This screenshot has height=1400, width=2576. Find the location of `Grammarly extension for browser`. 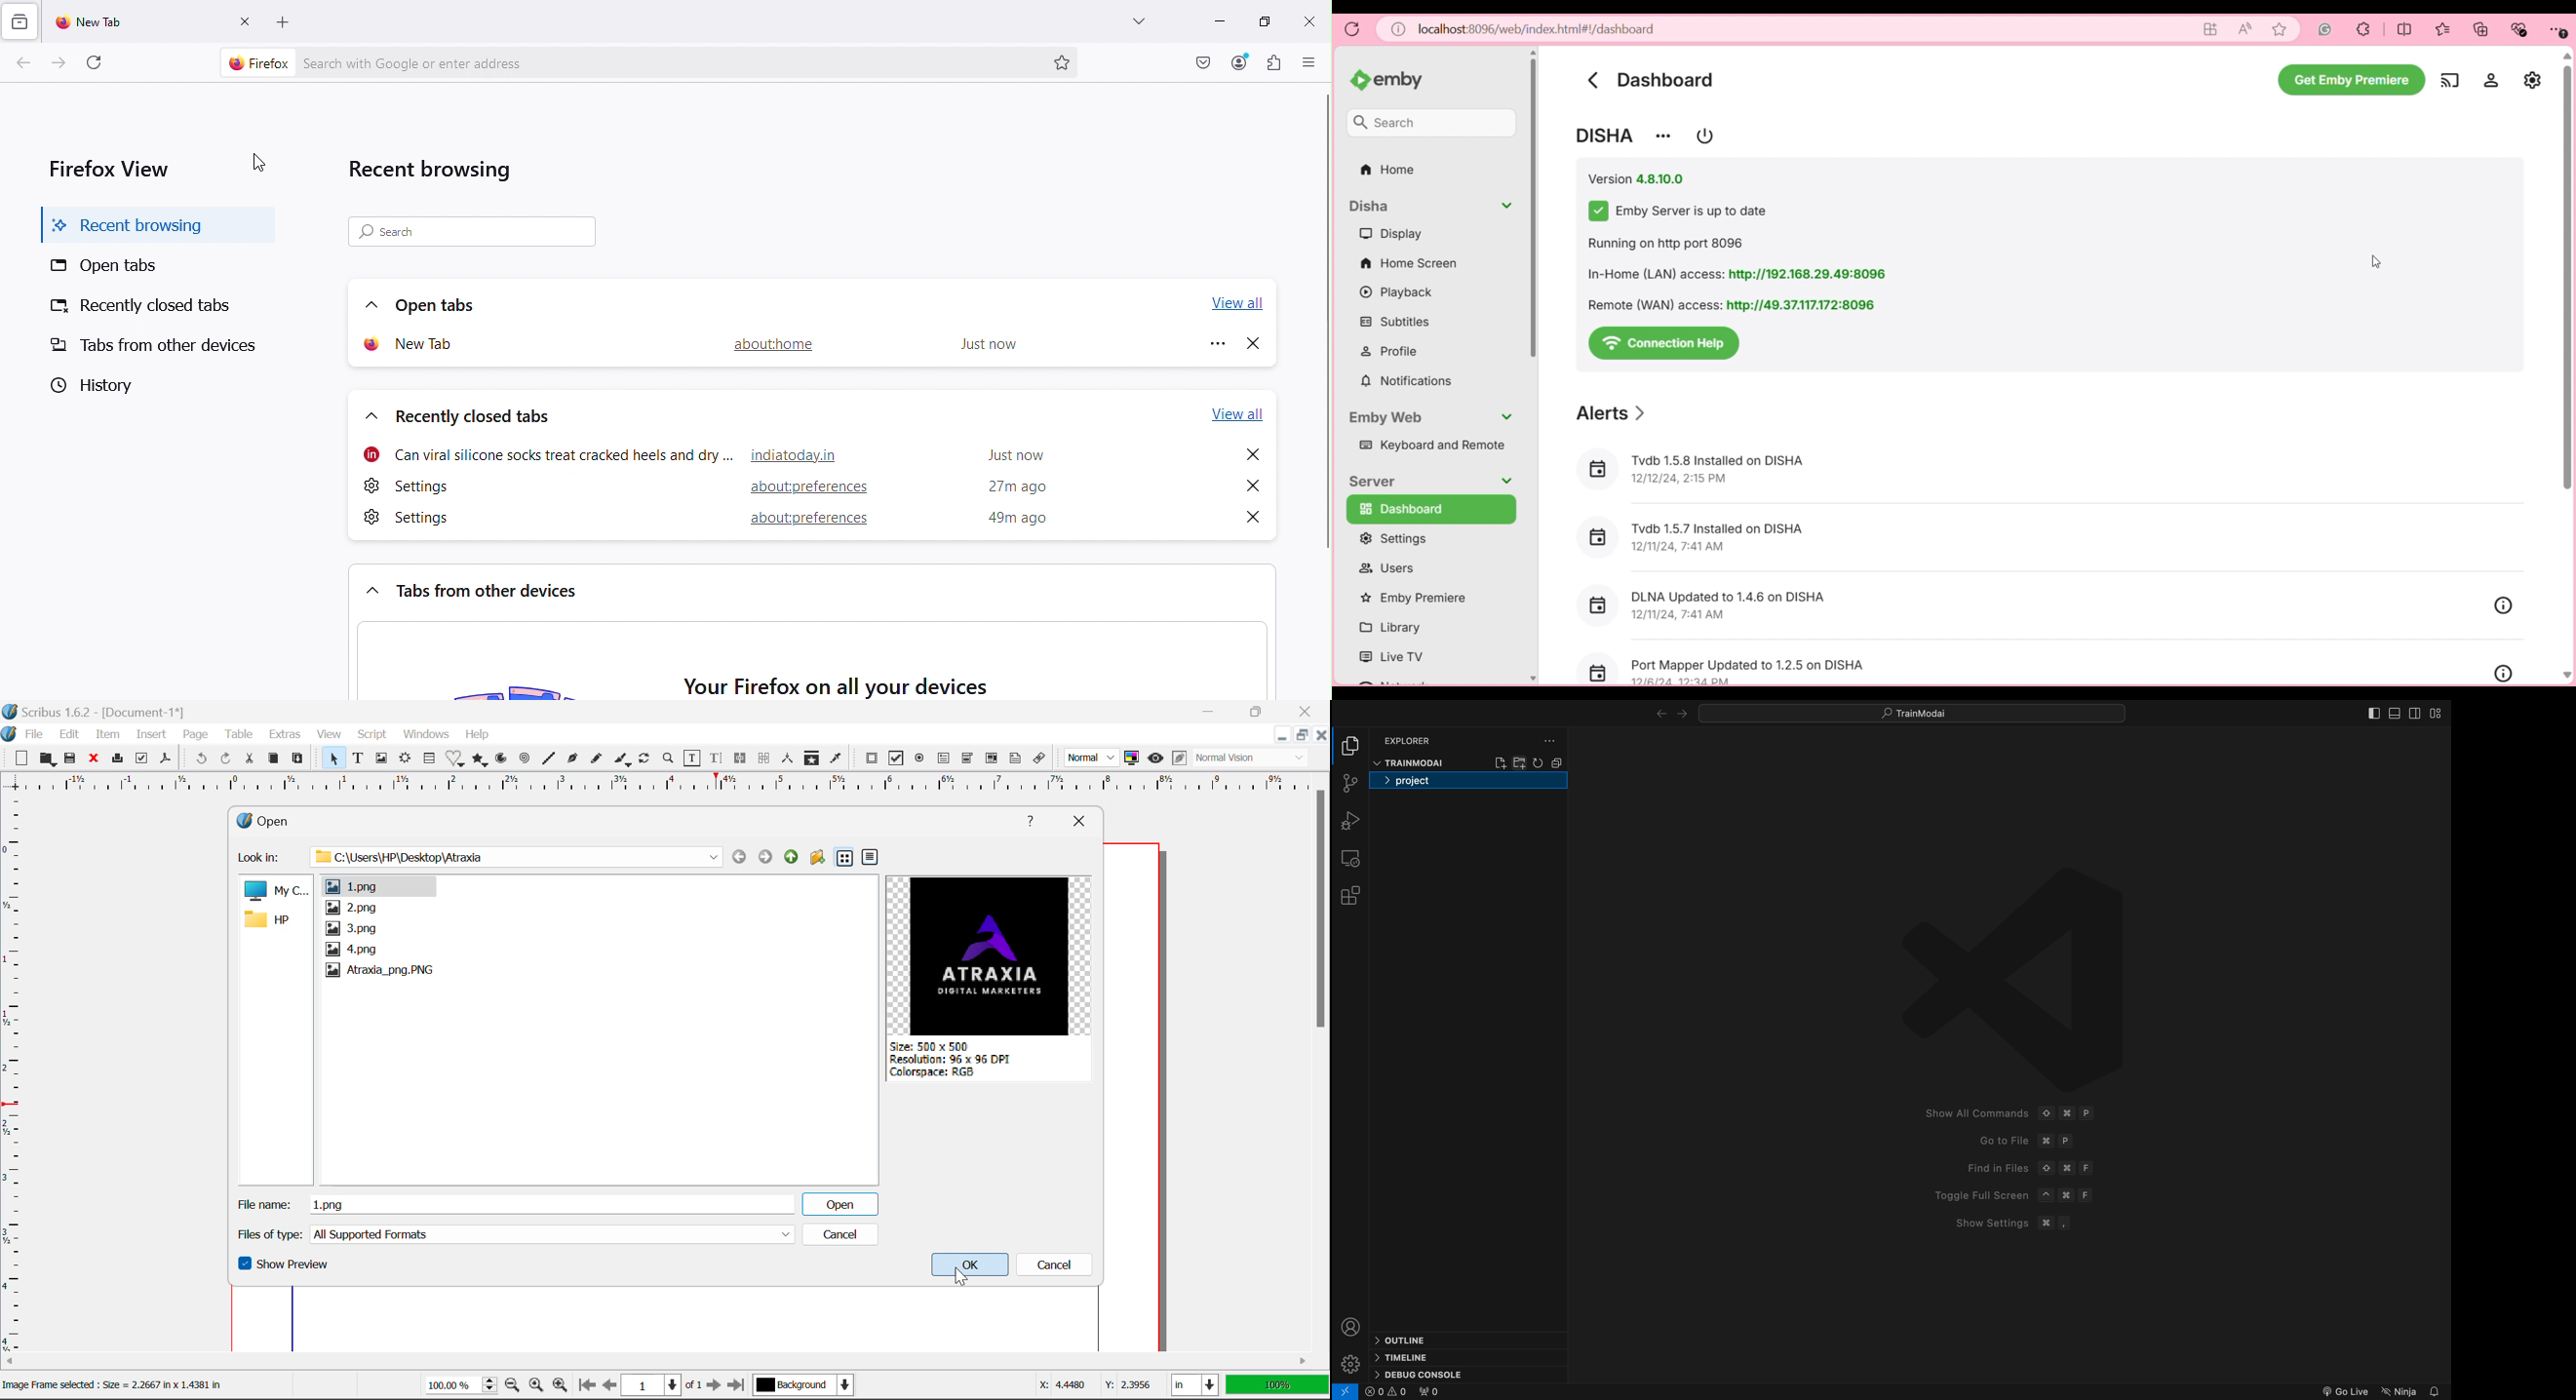

Grammarly extension for browser is located at coordinates (2326, 29).